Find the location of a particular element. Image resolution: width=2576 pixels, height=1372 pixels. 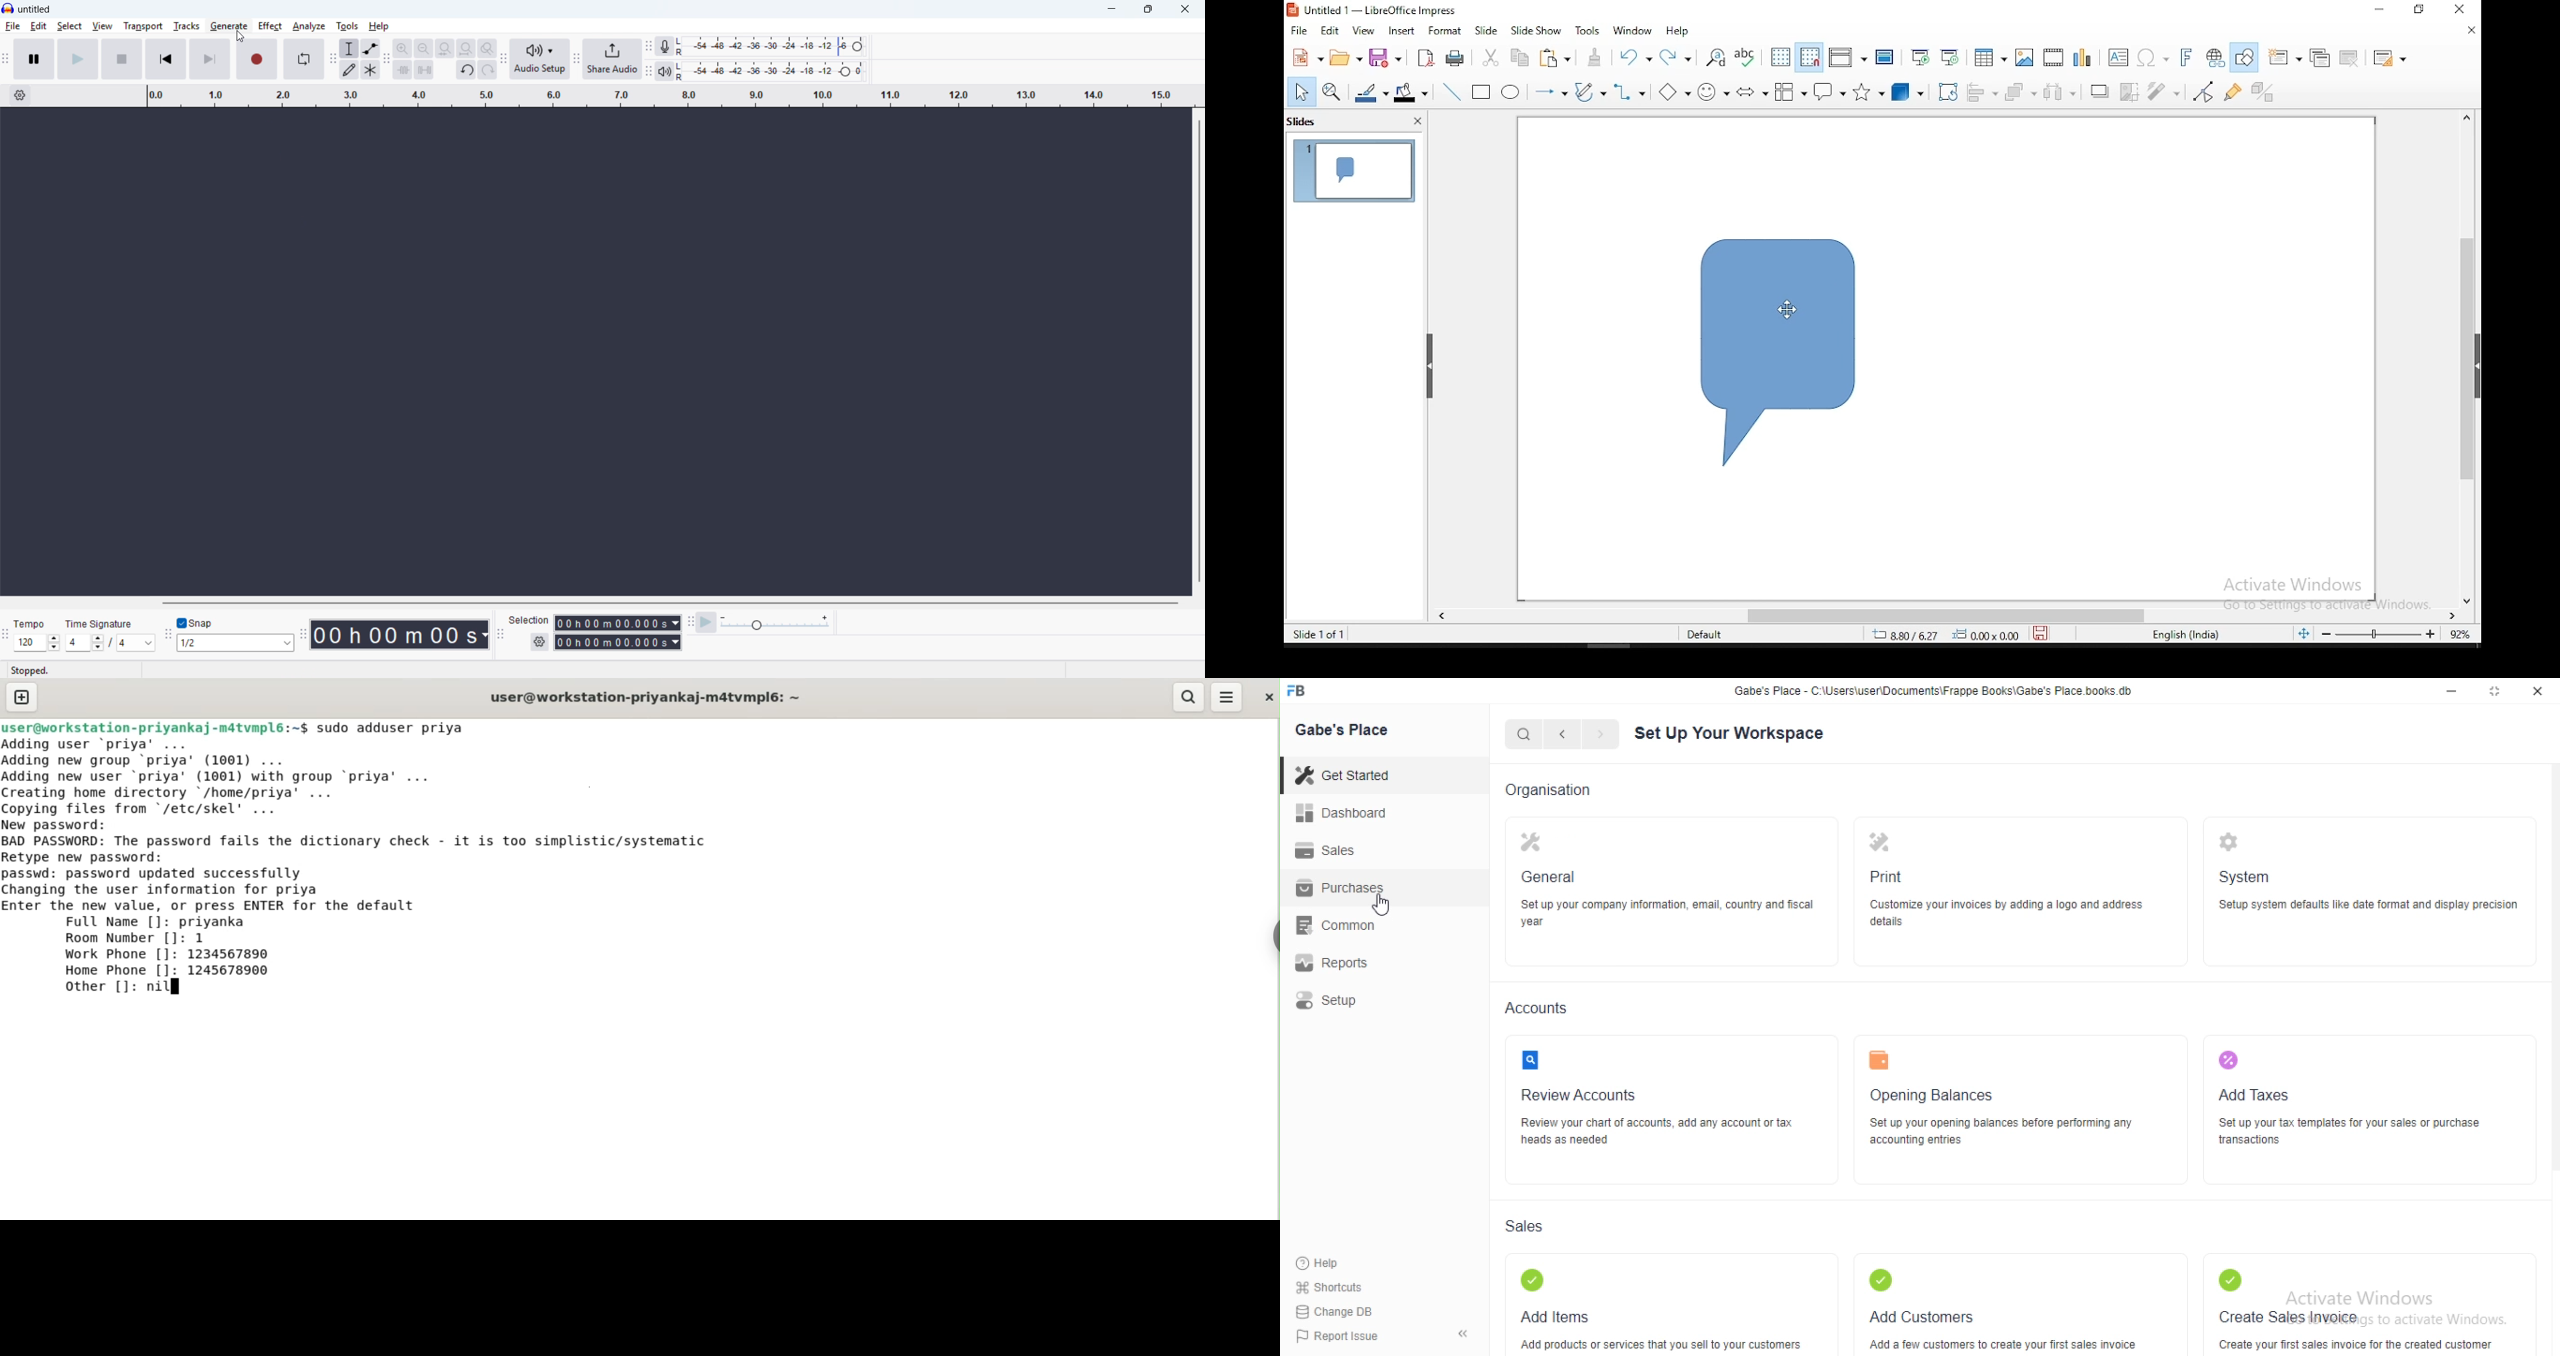

Purchases is located at coordinates (1337, 889).